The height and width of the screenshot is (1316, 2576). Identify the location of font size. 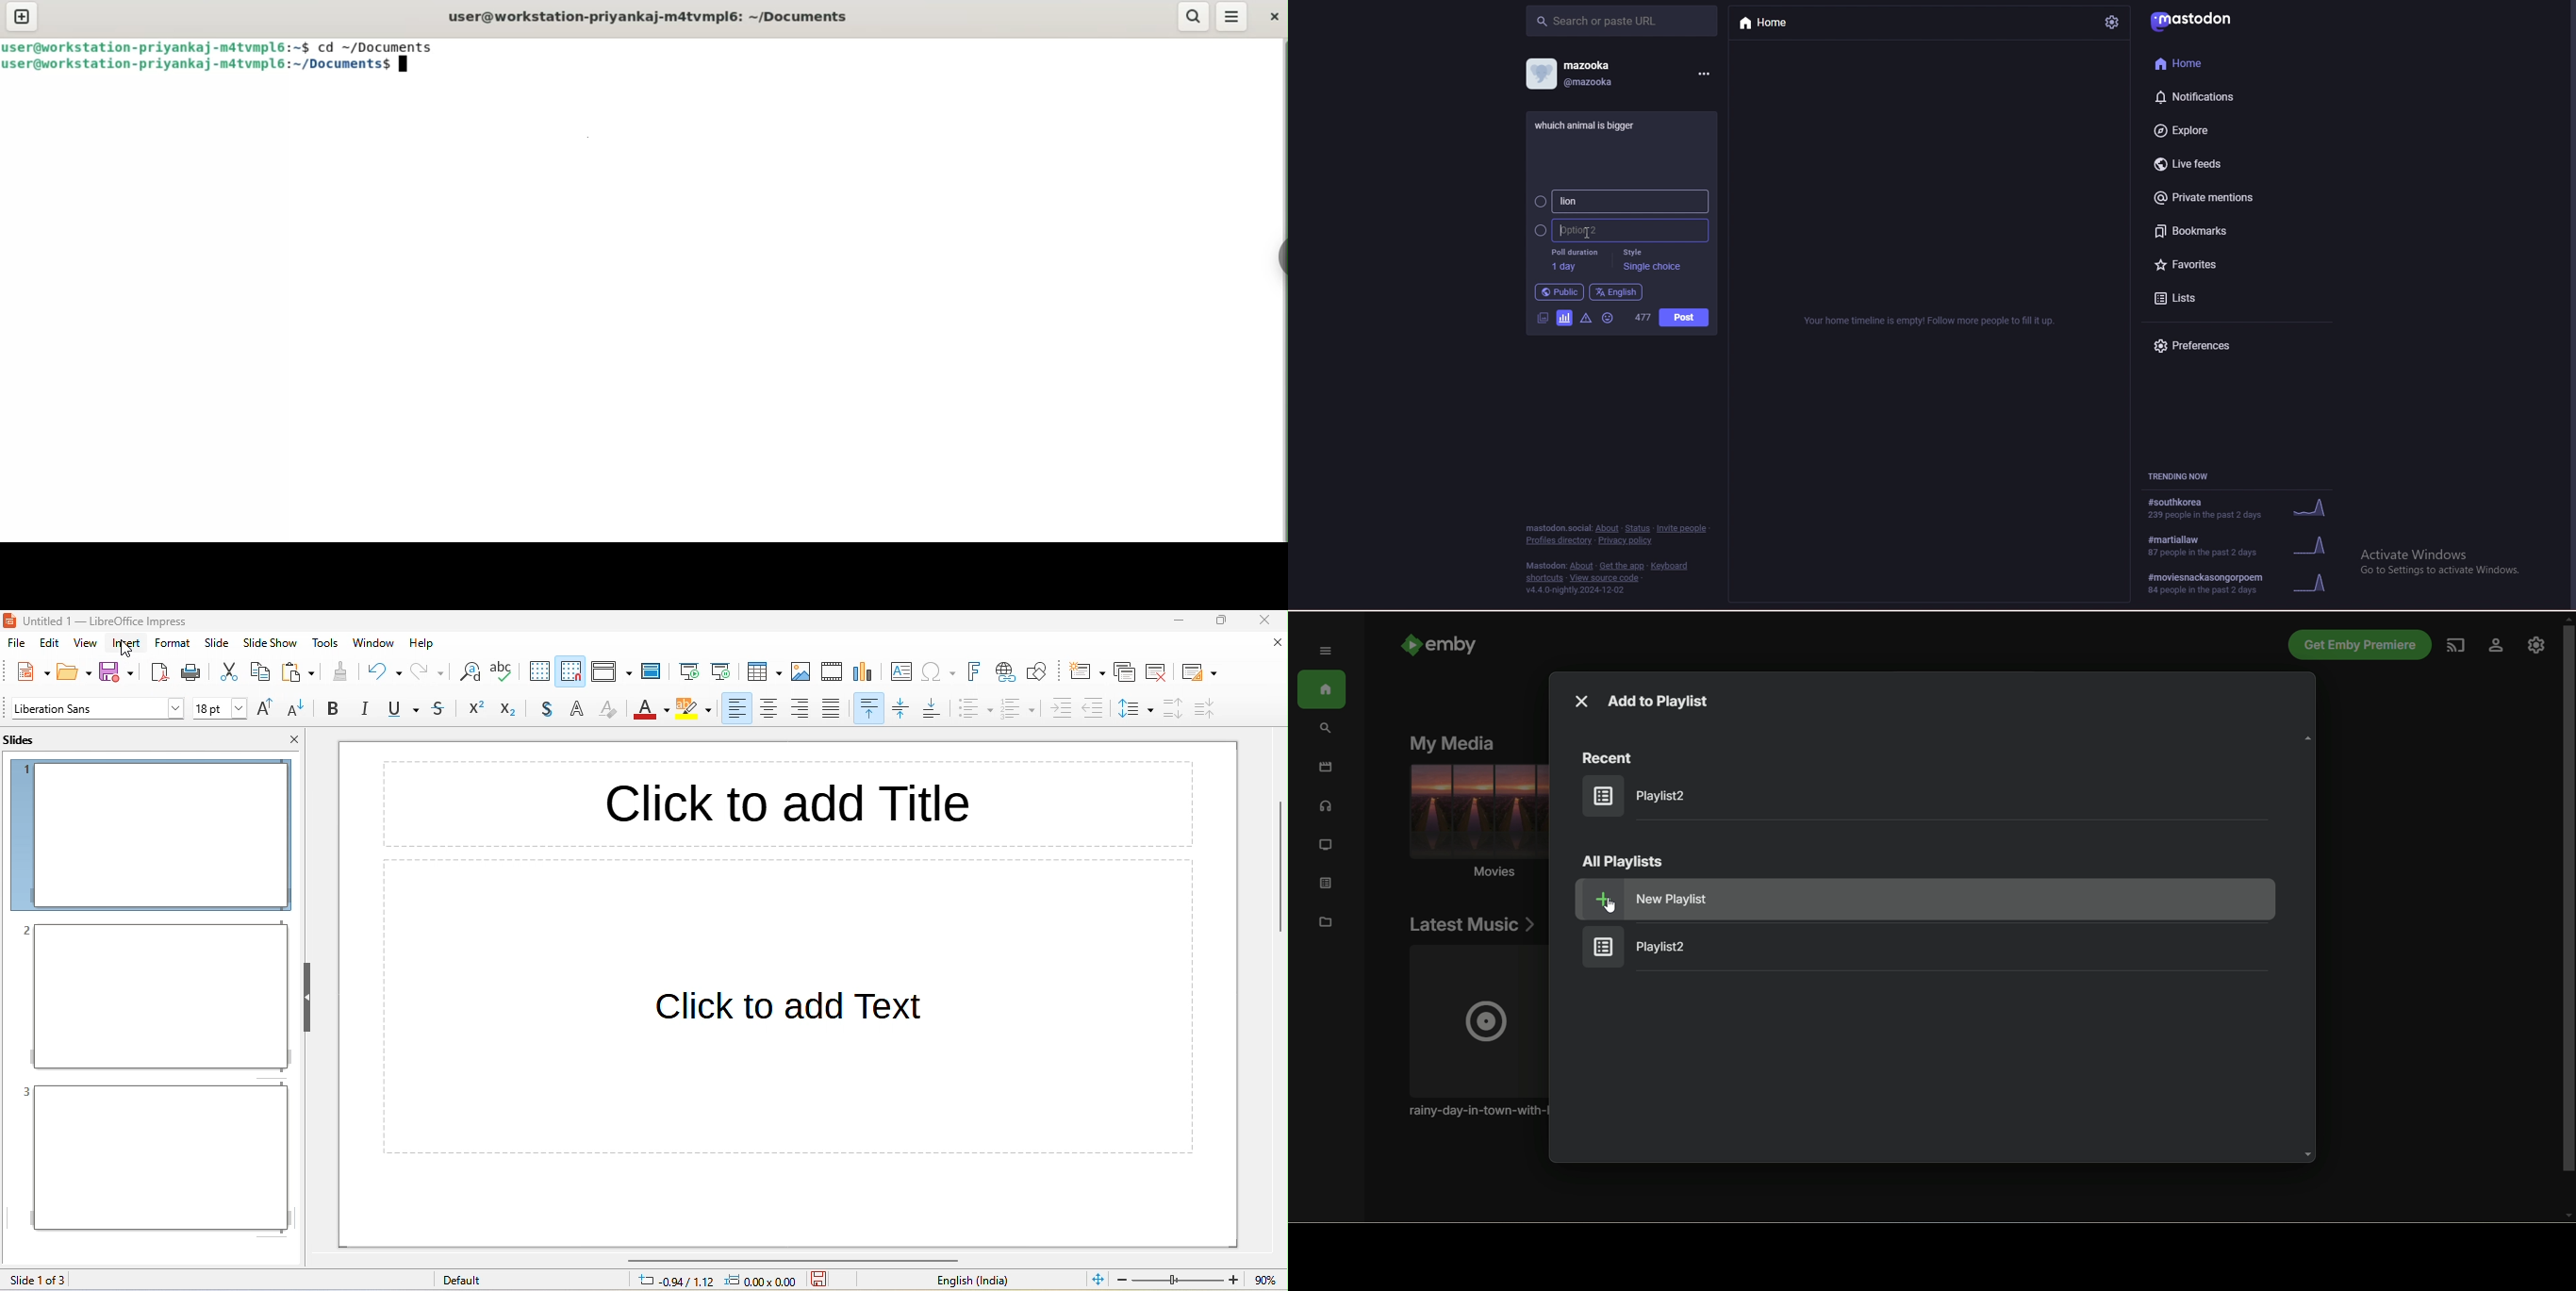
(220, 708).